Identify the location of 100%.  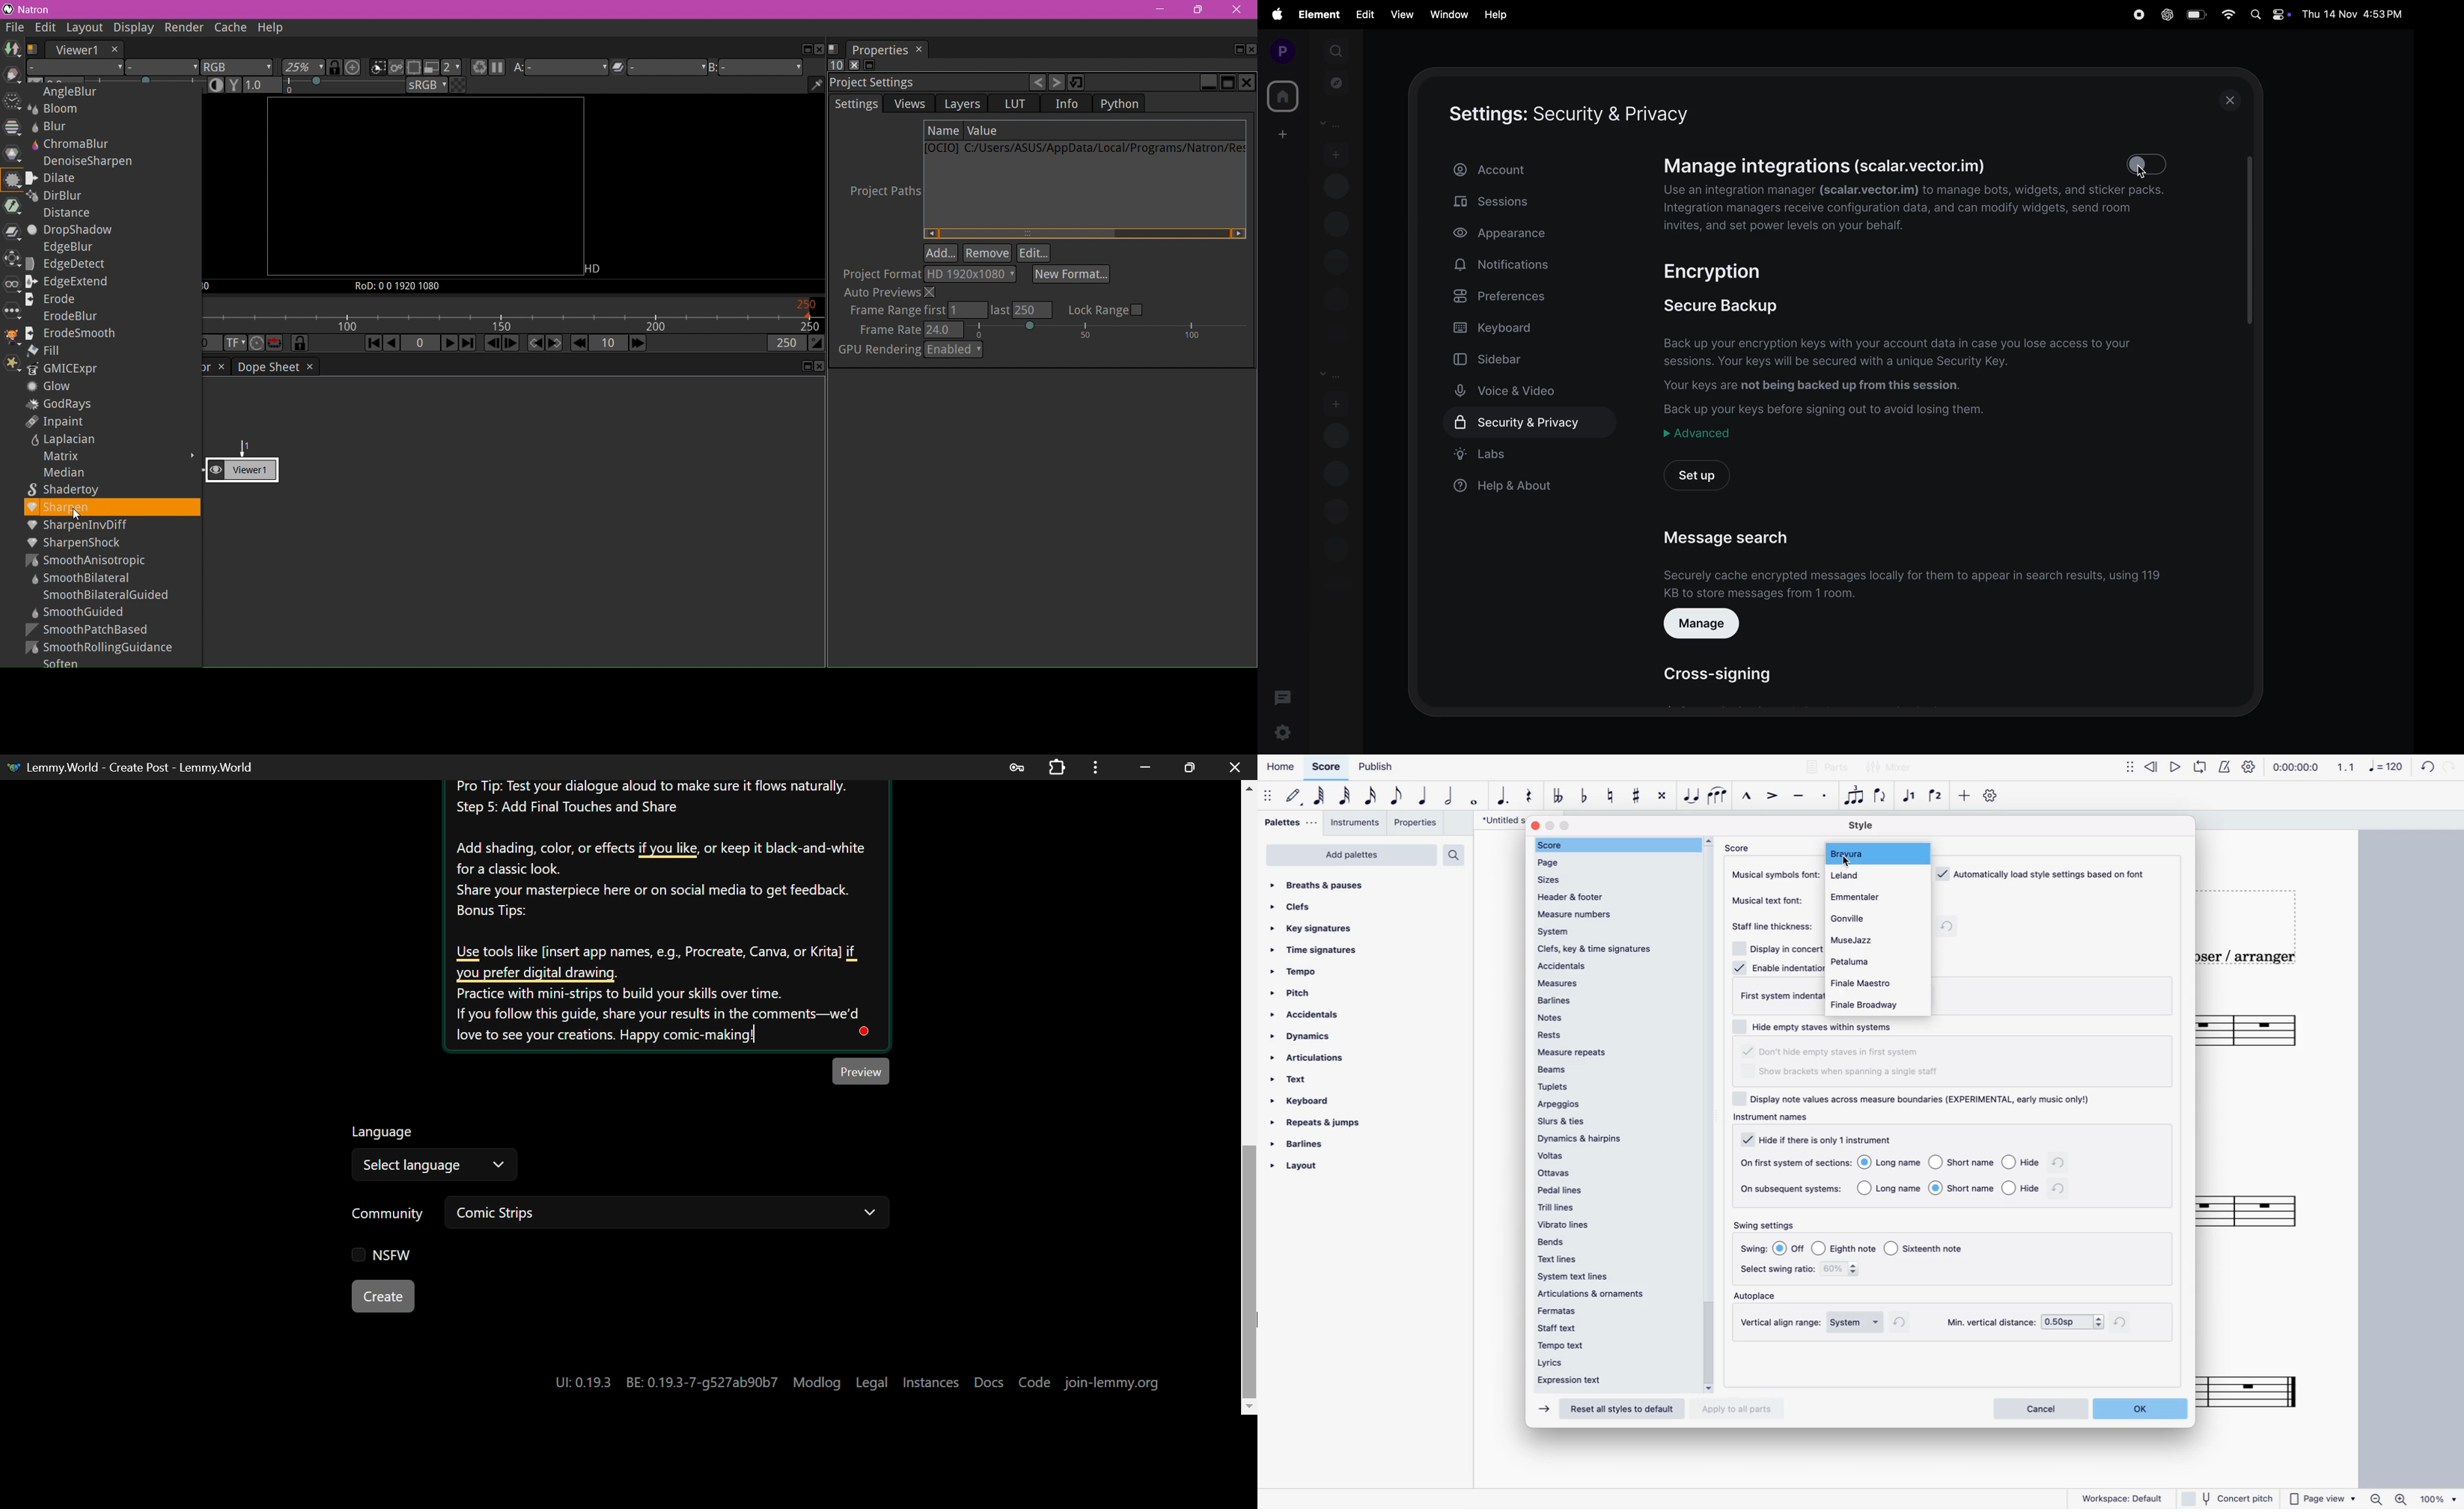
(2437, 1498).